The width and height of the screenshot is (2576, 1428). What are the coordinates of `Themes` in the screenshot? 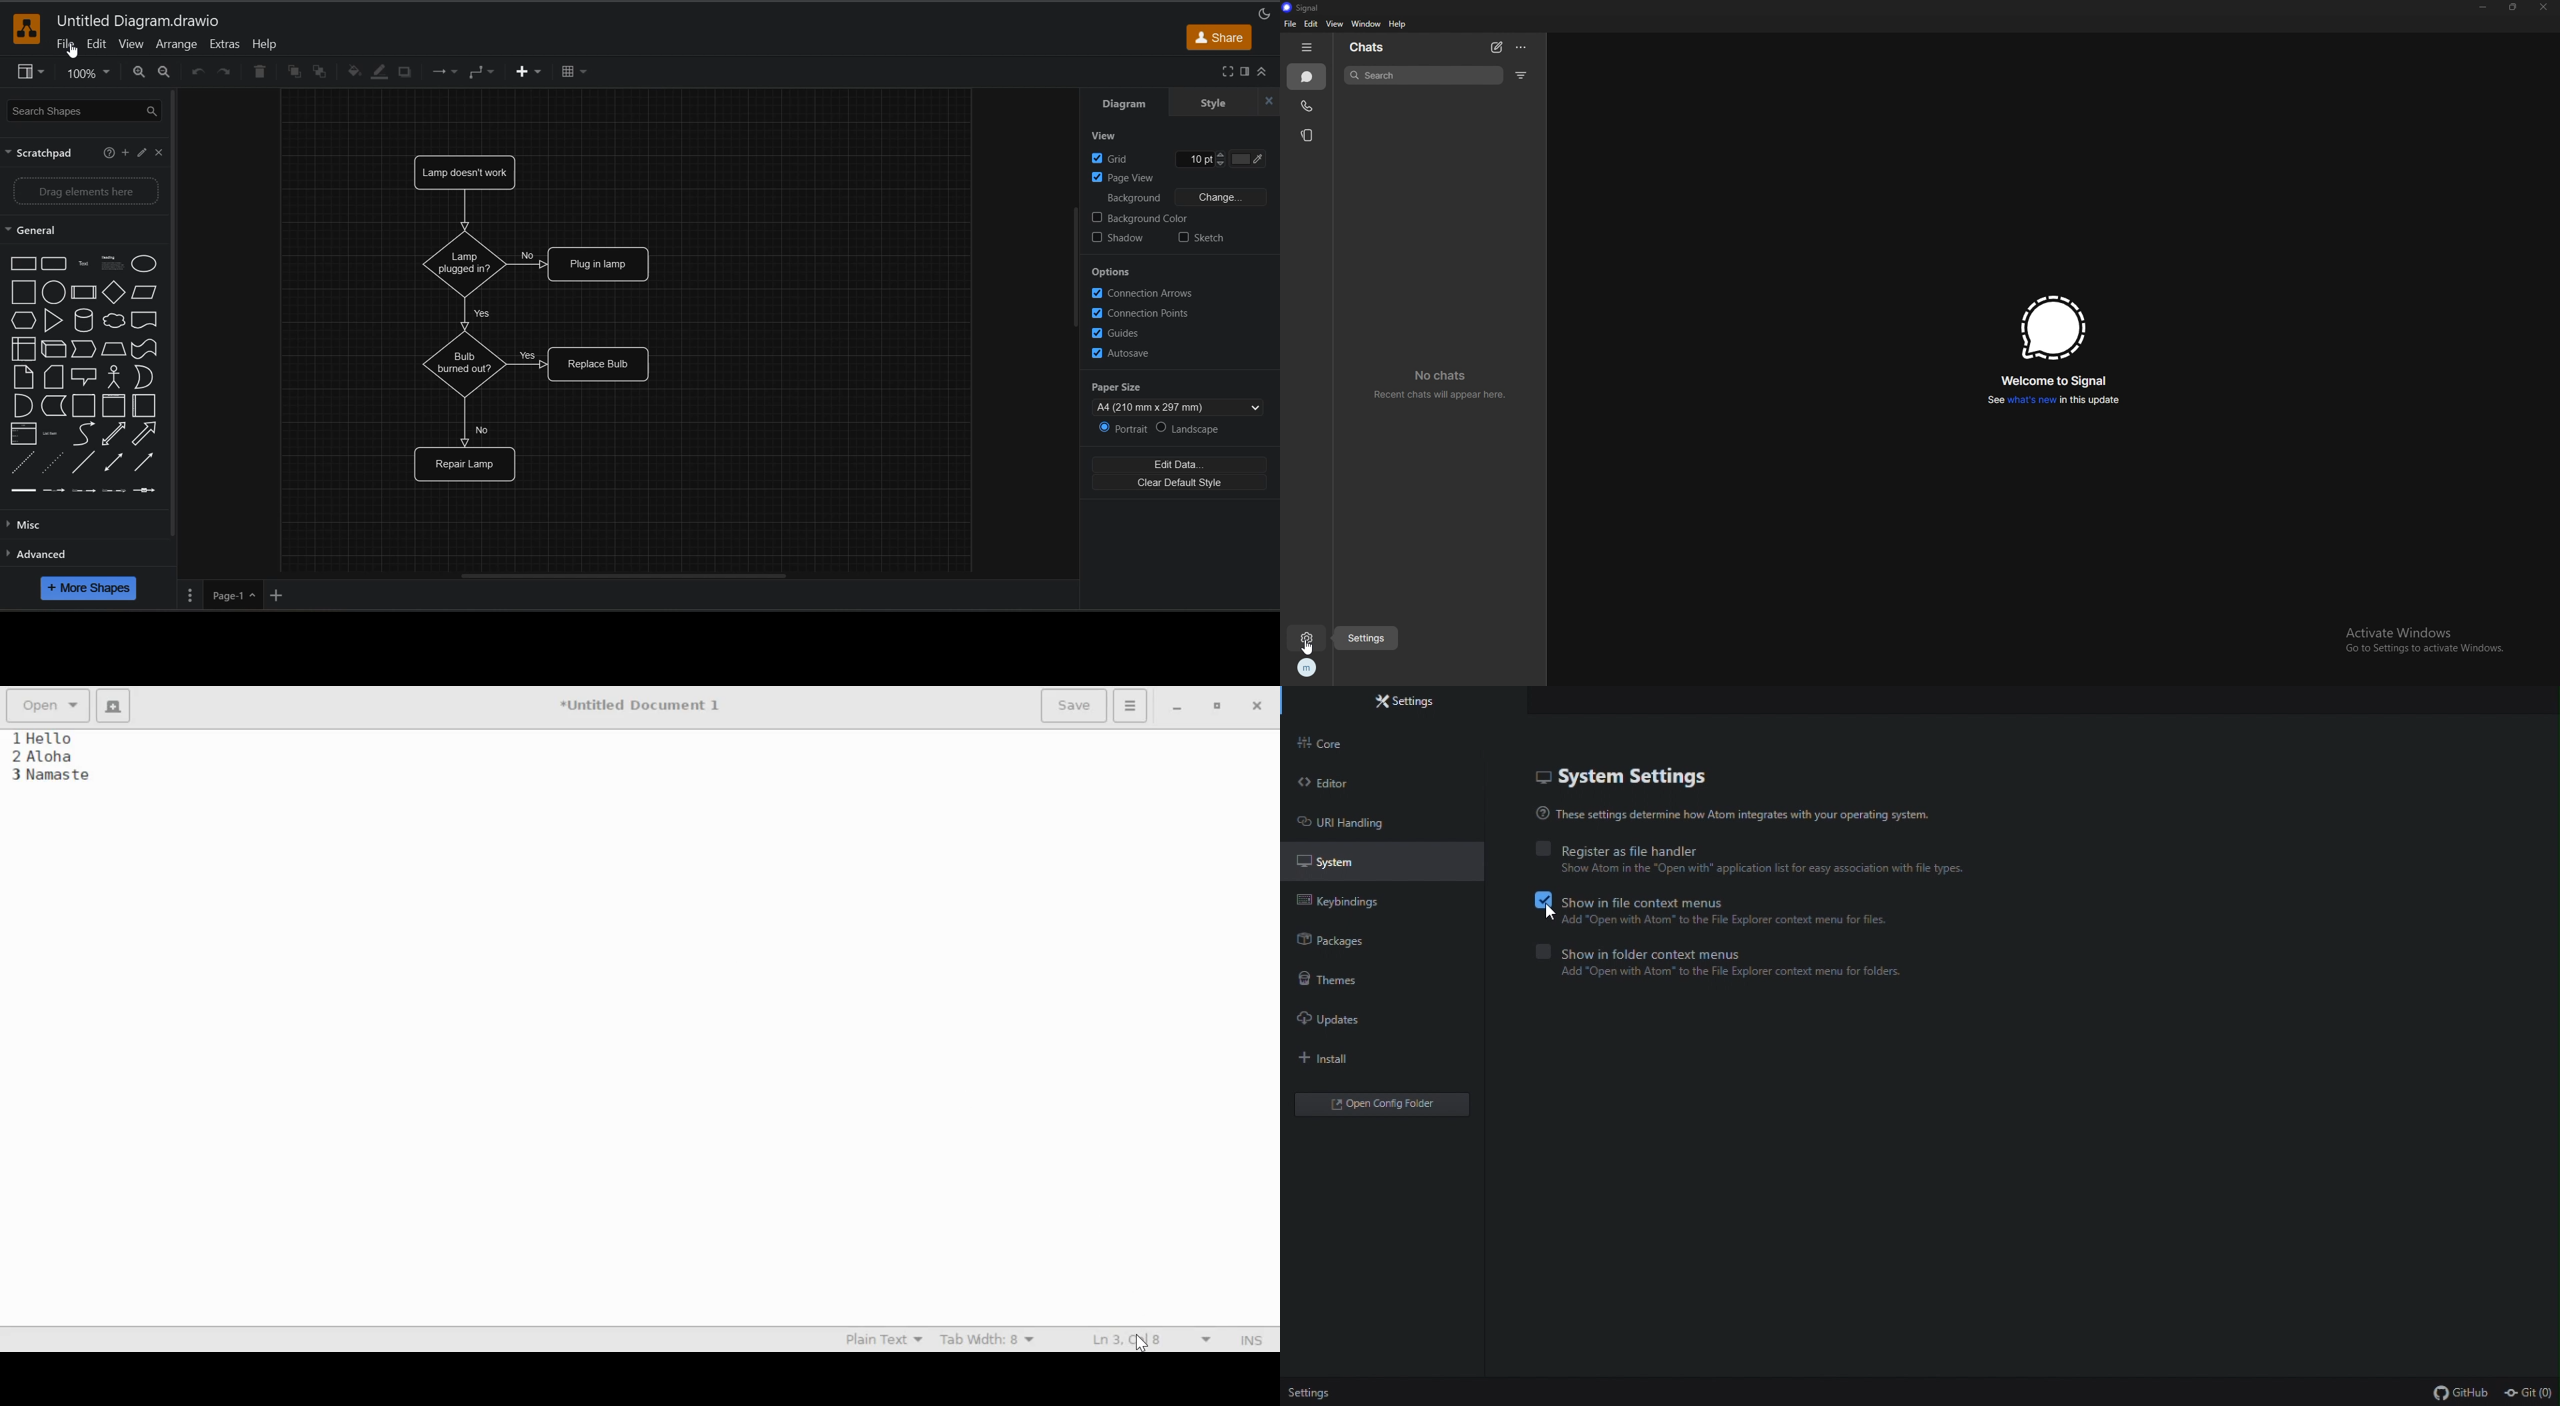 It's located at (1344, 980).